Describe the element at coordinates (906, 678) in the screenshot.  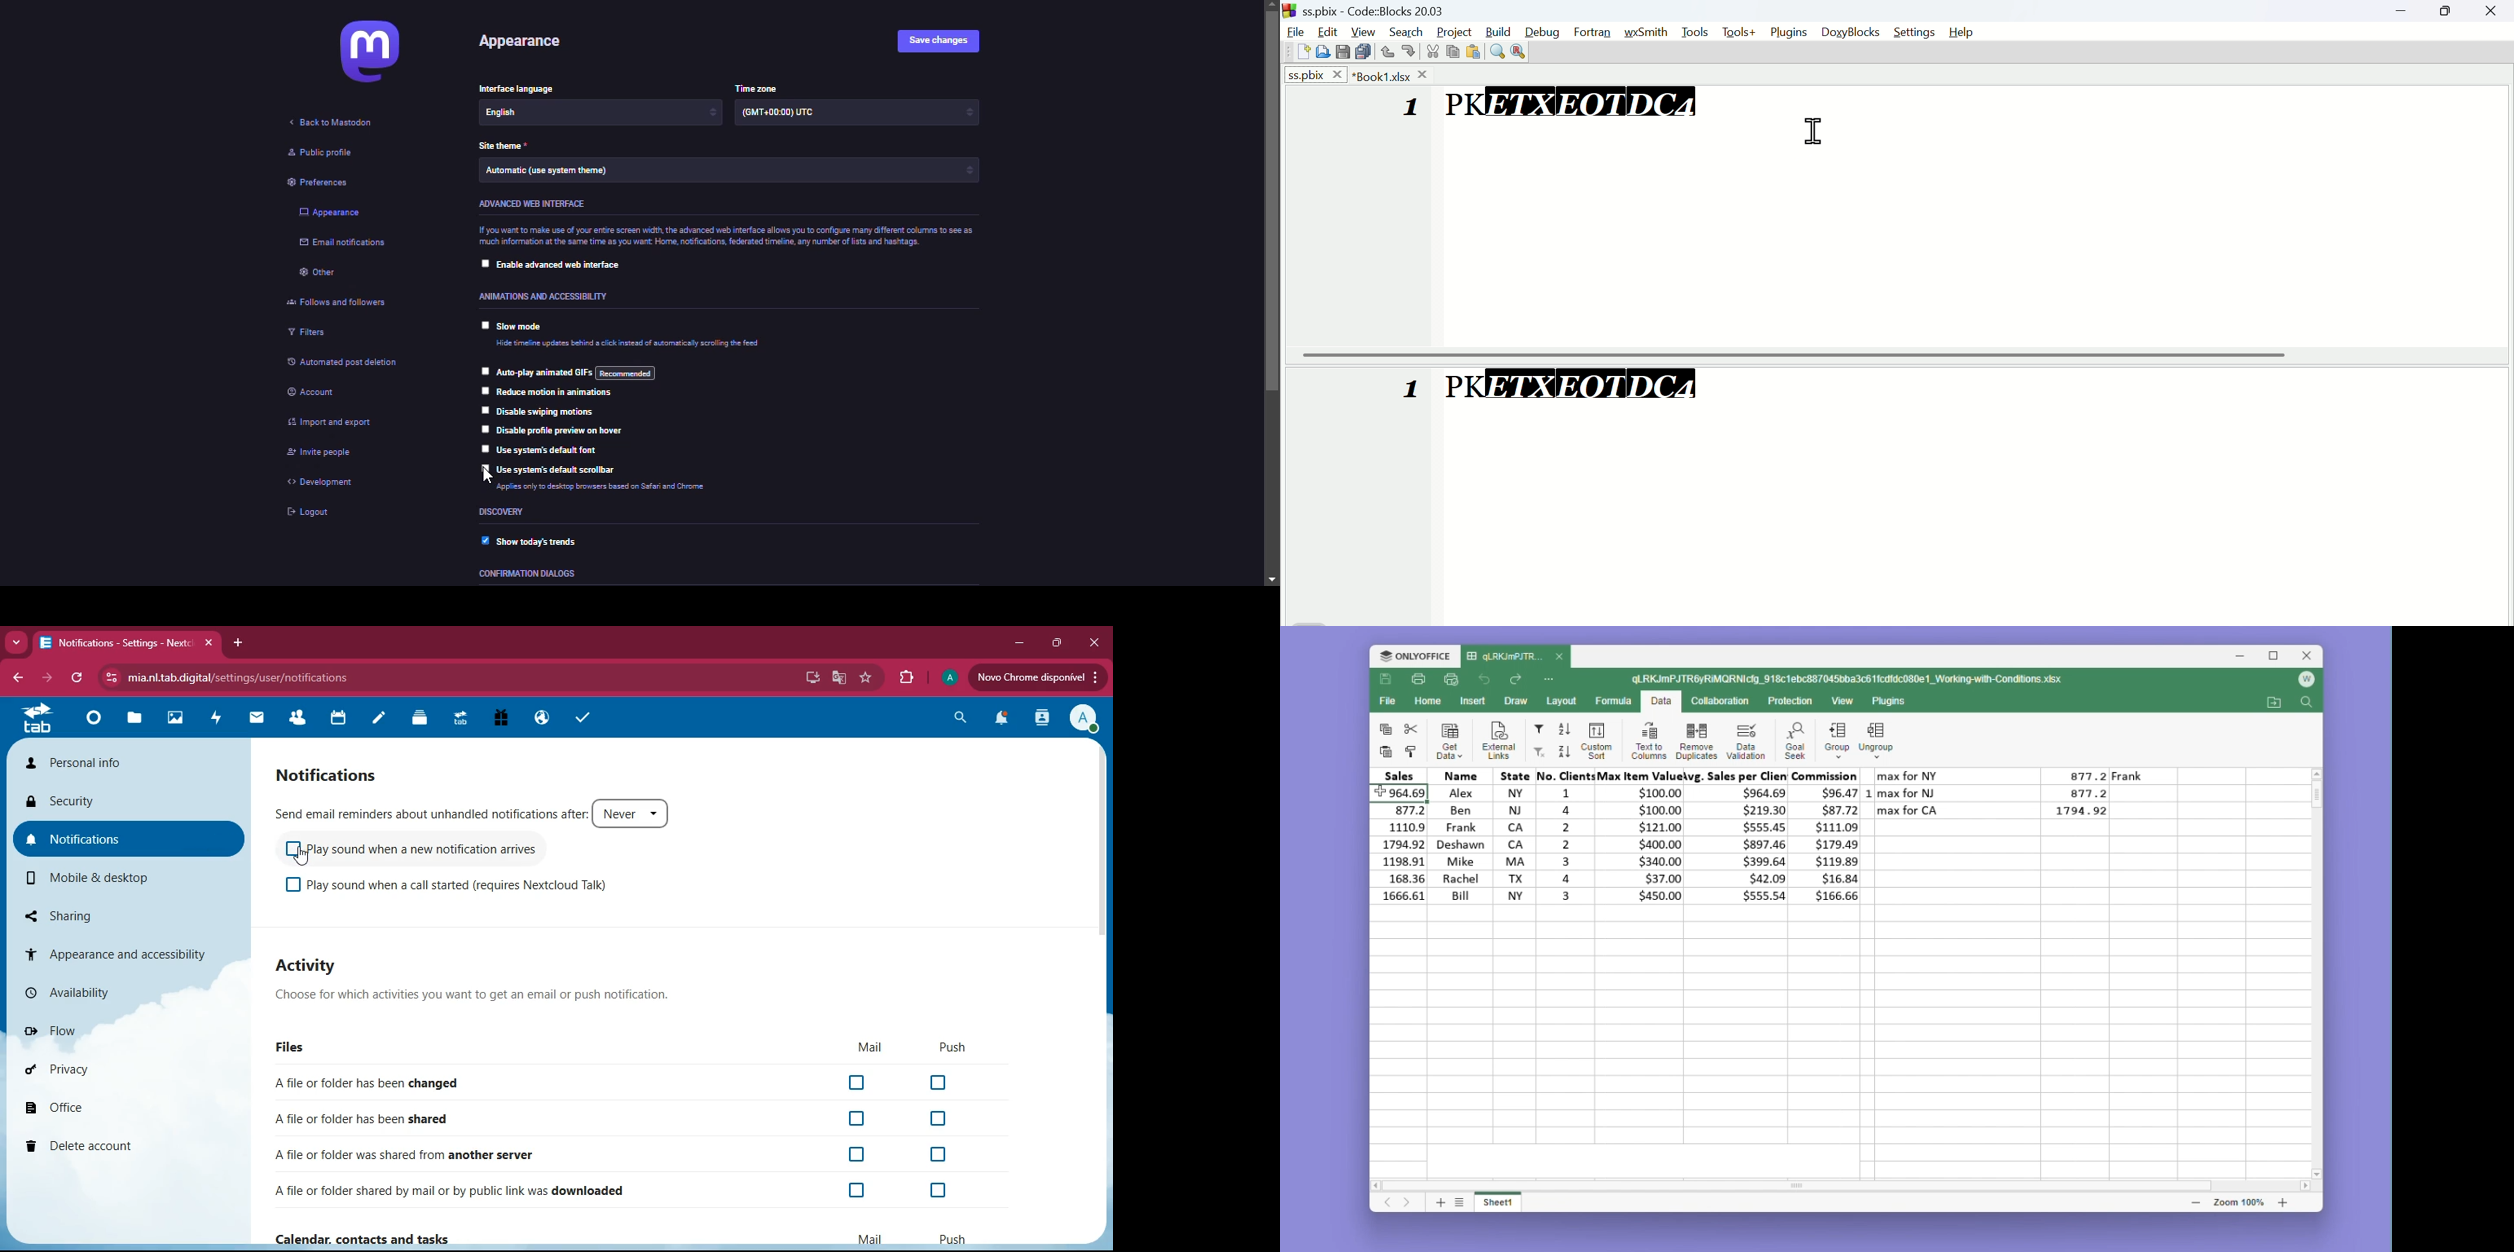
I see `extensions` at that location.